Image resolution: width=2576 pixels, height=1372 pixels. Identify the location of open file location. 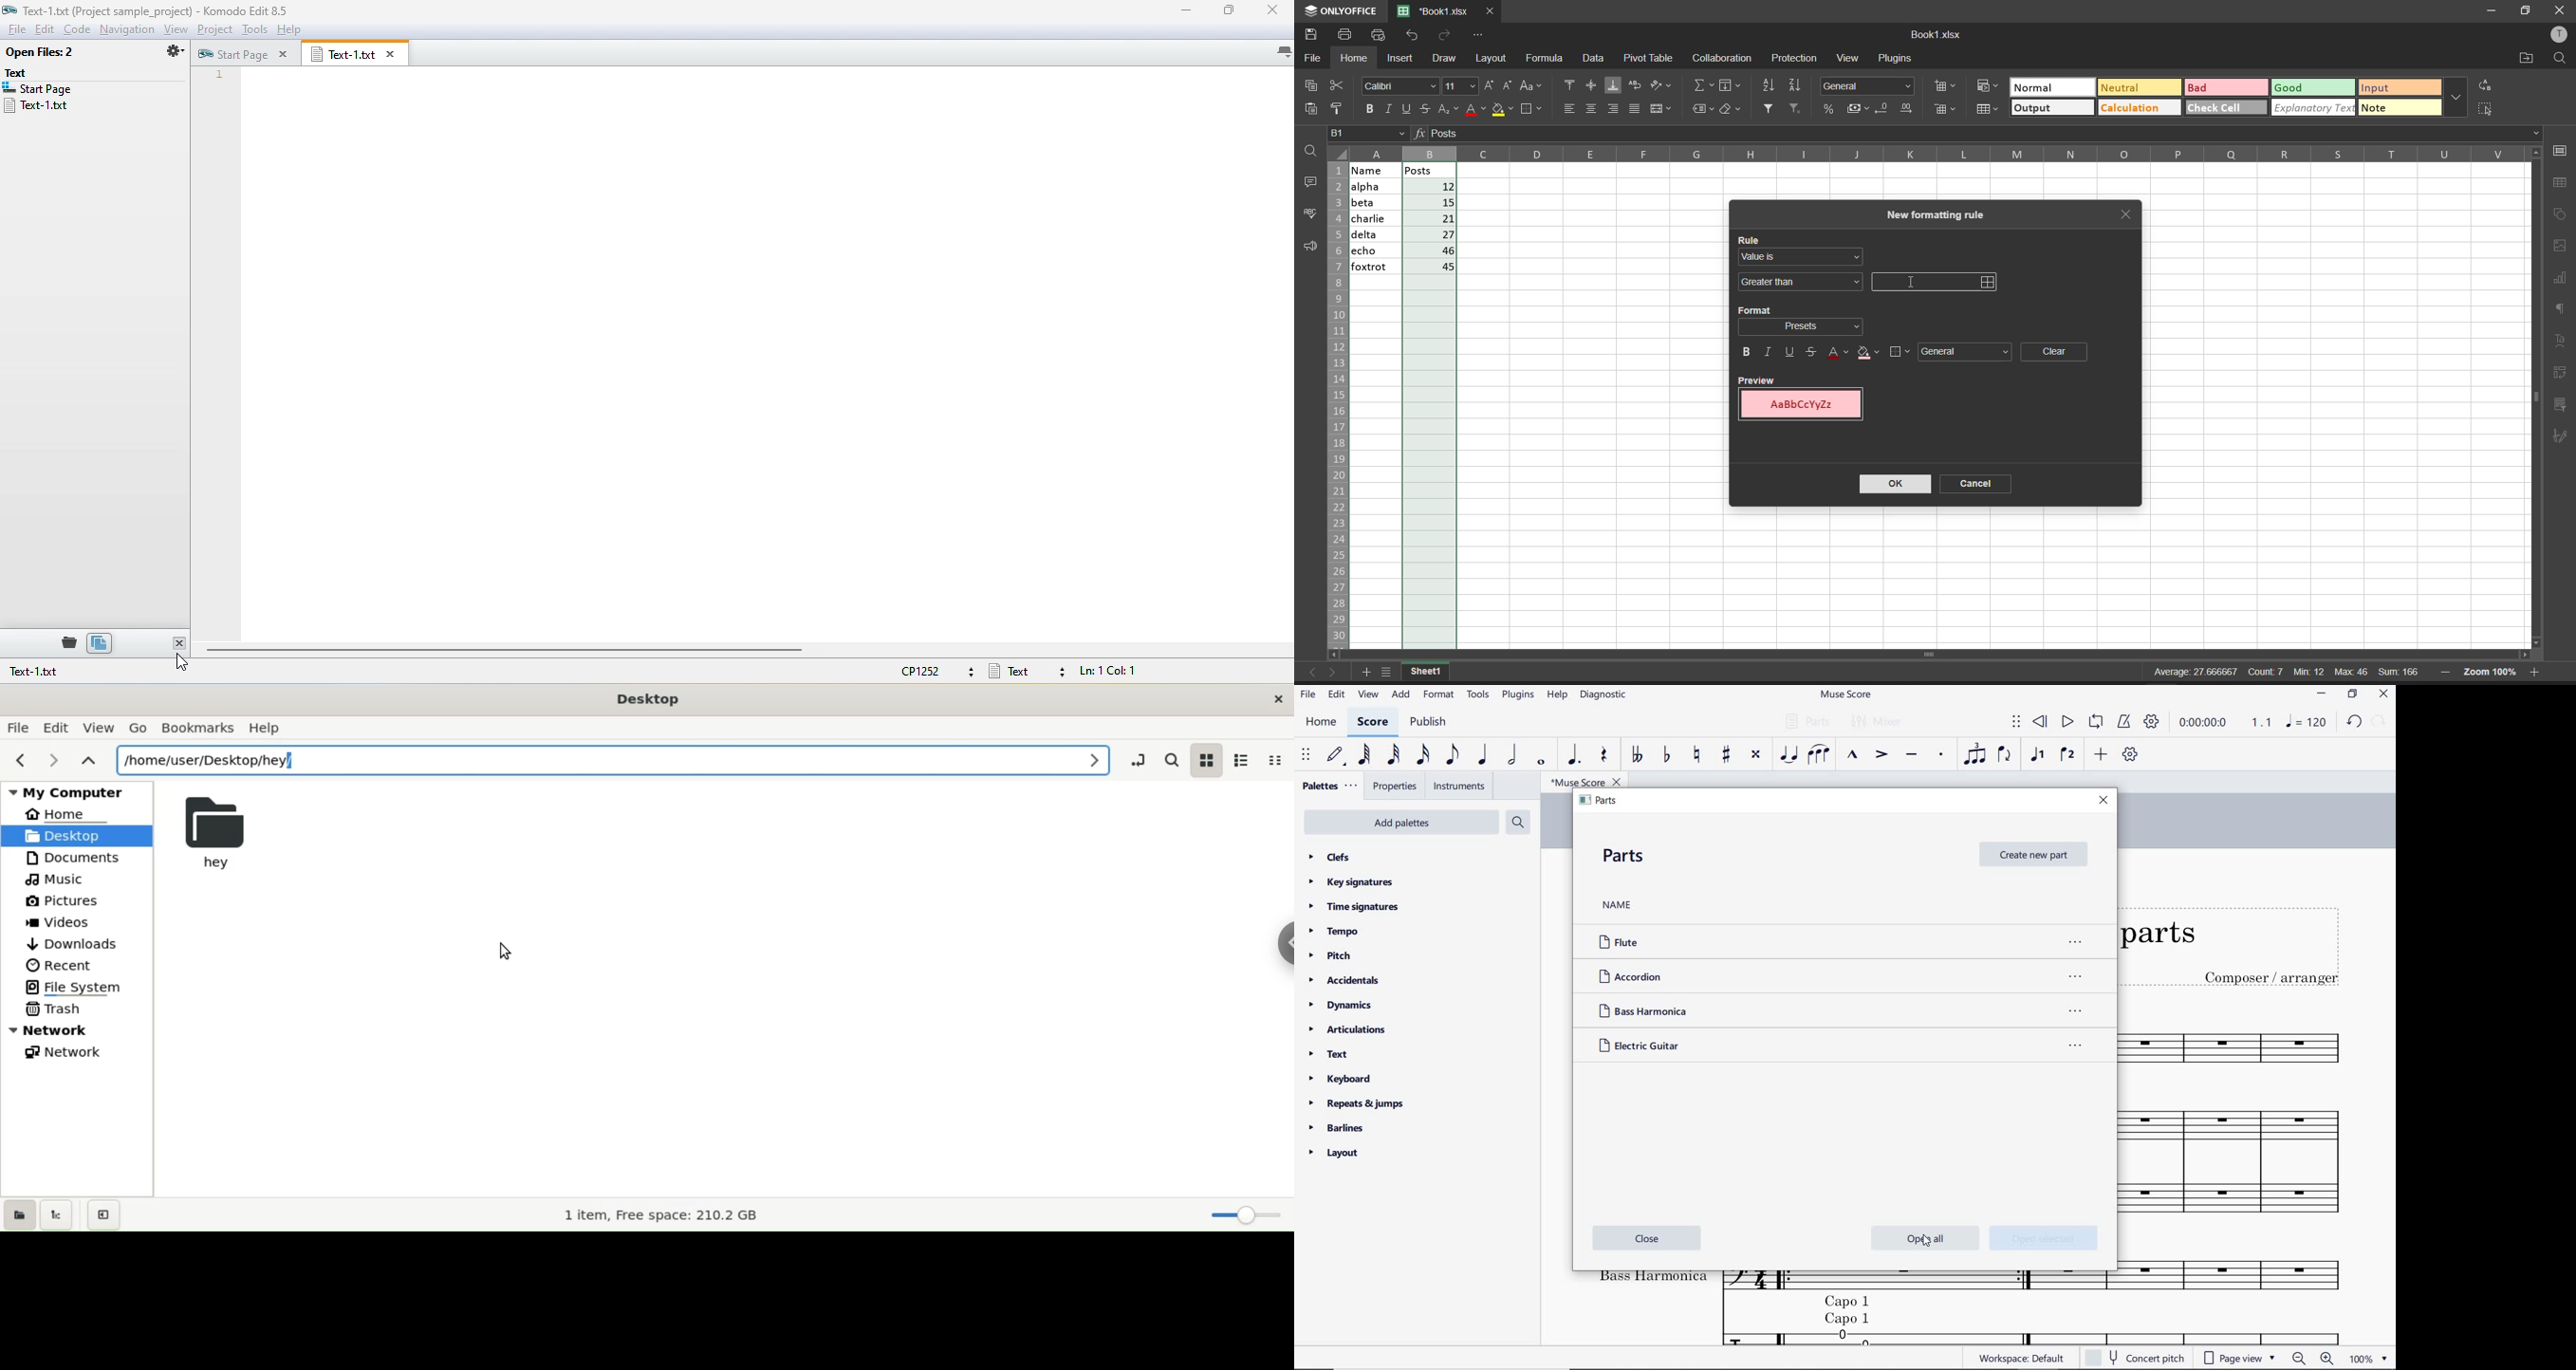
(2527, 59).